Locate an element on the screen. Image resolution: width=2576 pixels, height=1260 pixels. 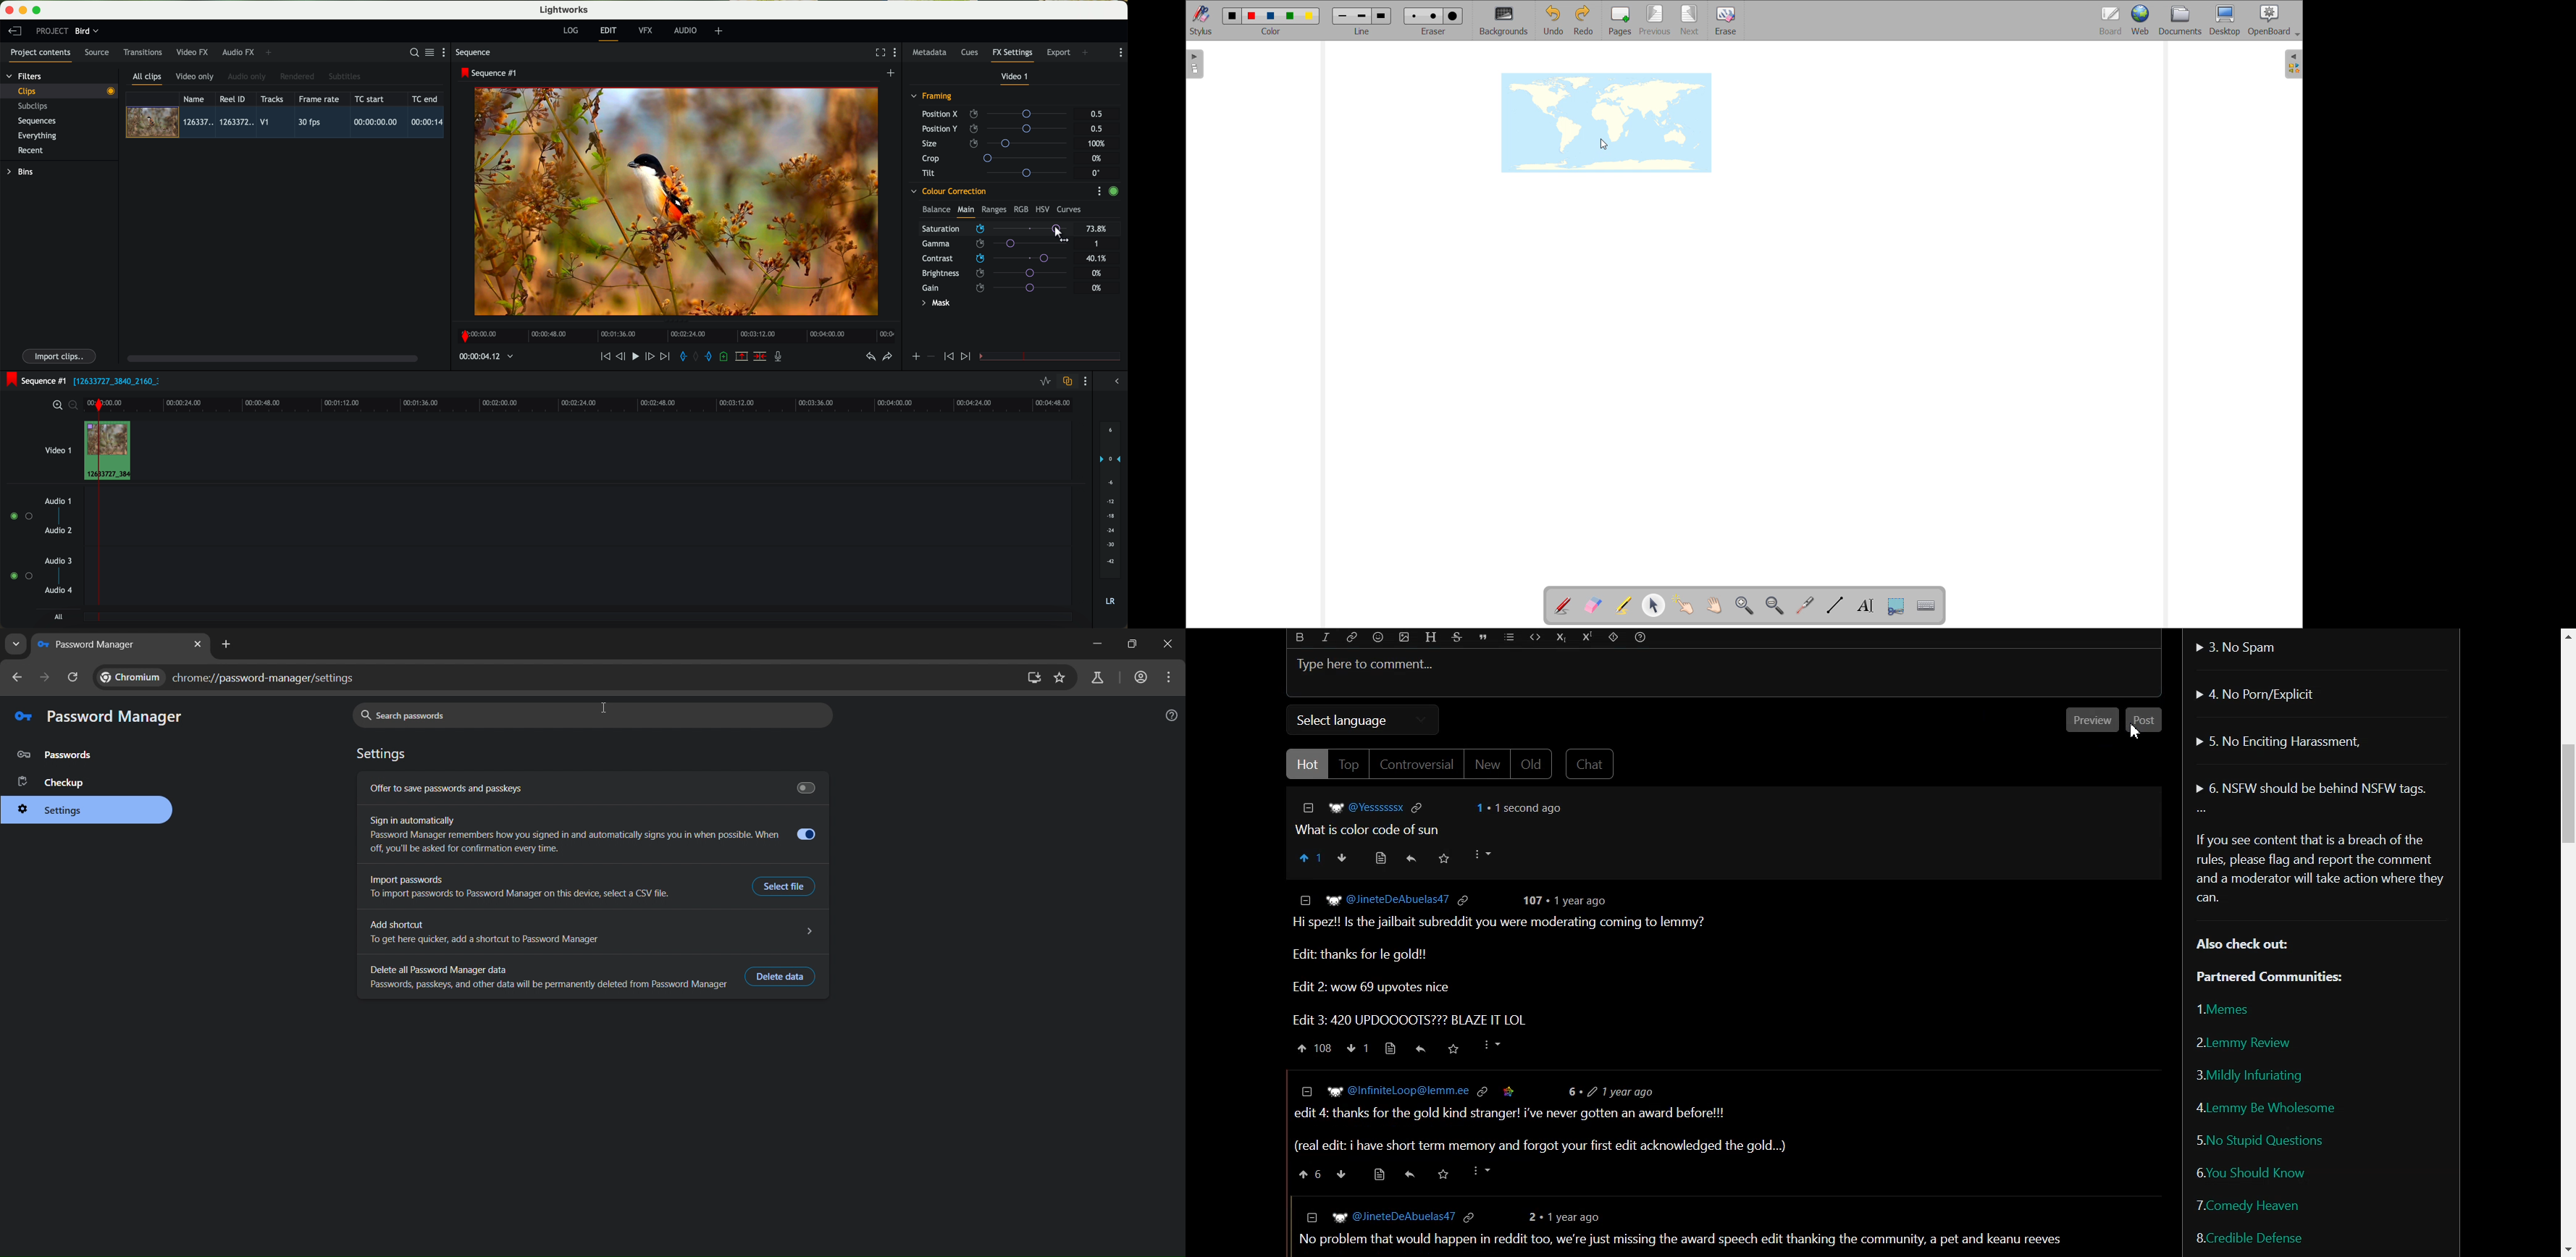
settings is located at coordinates (385, 753).